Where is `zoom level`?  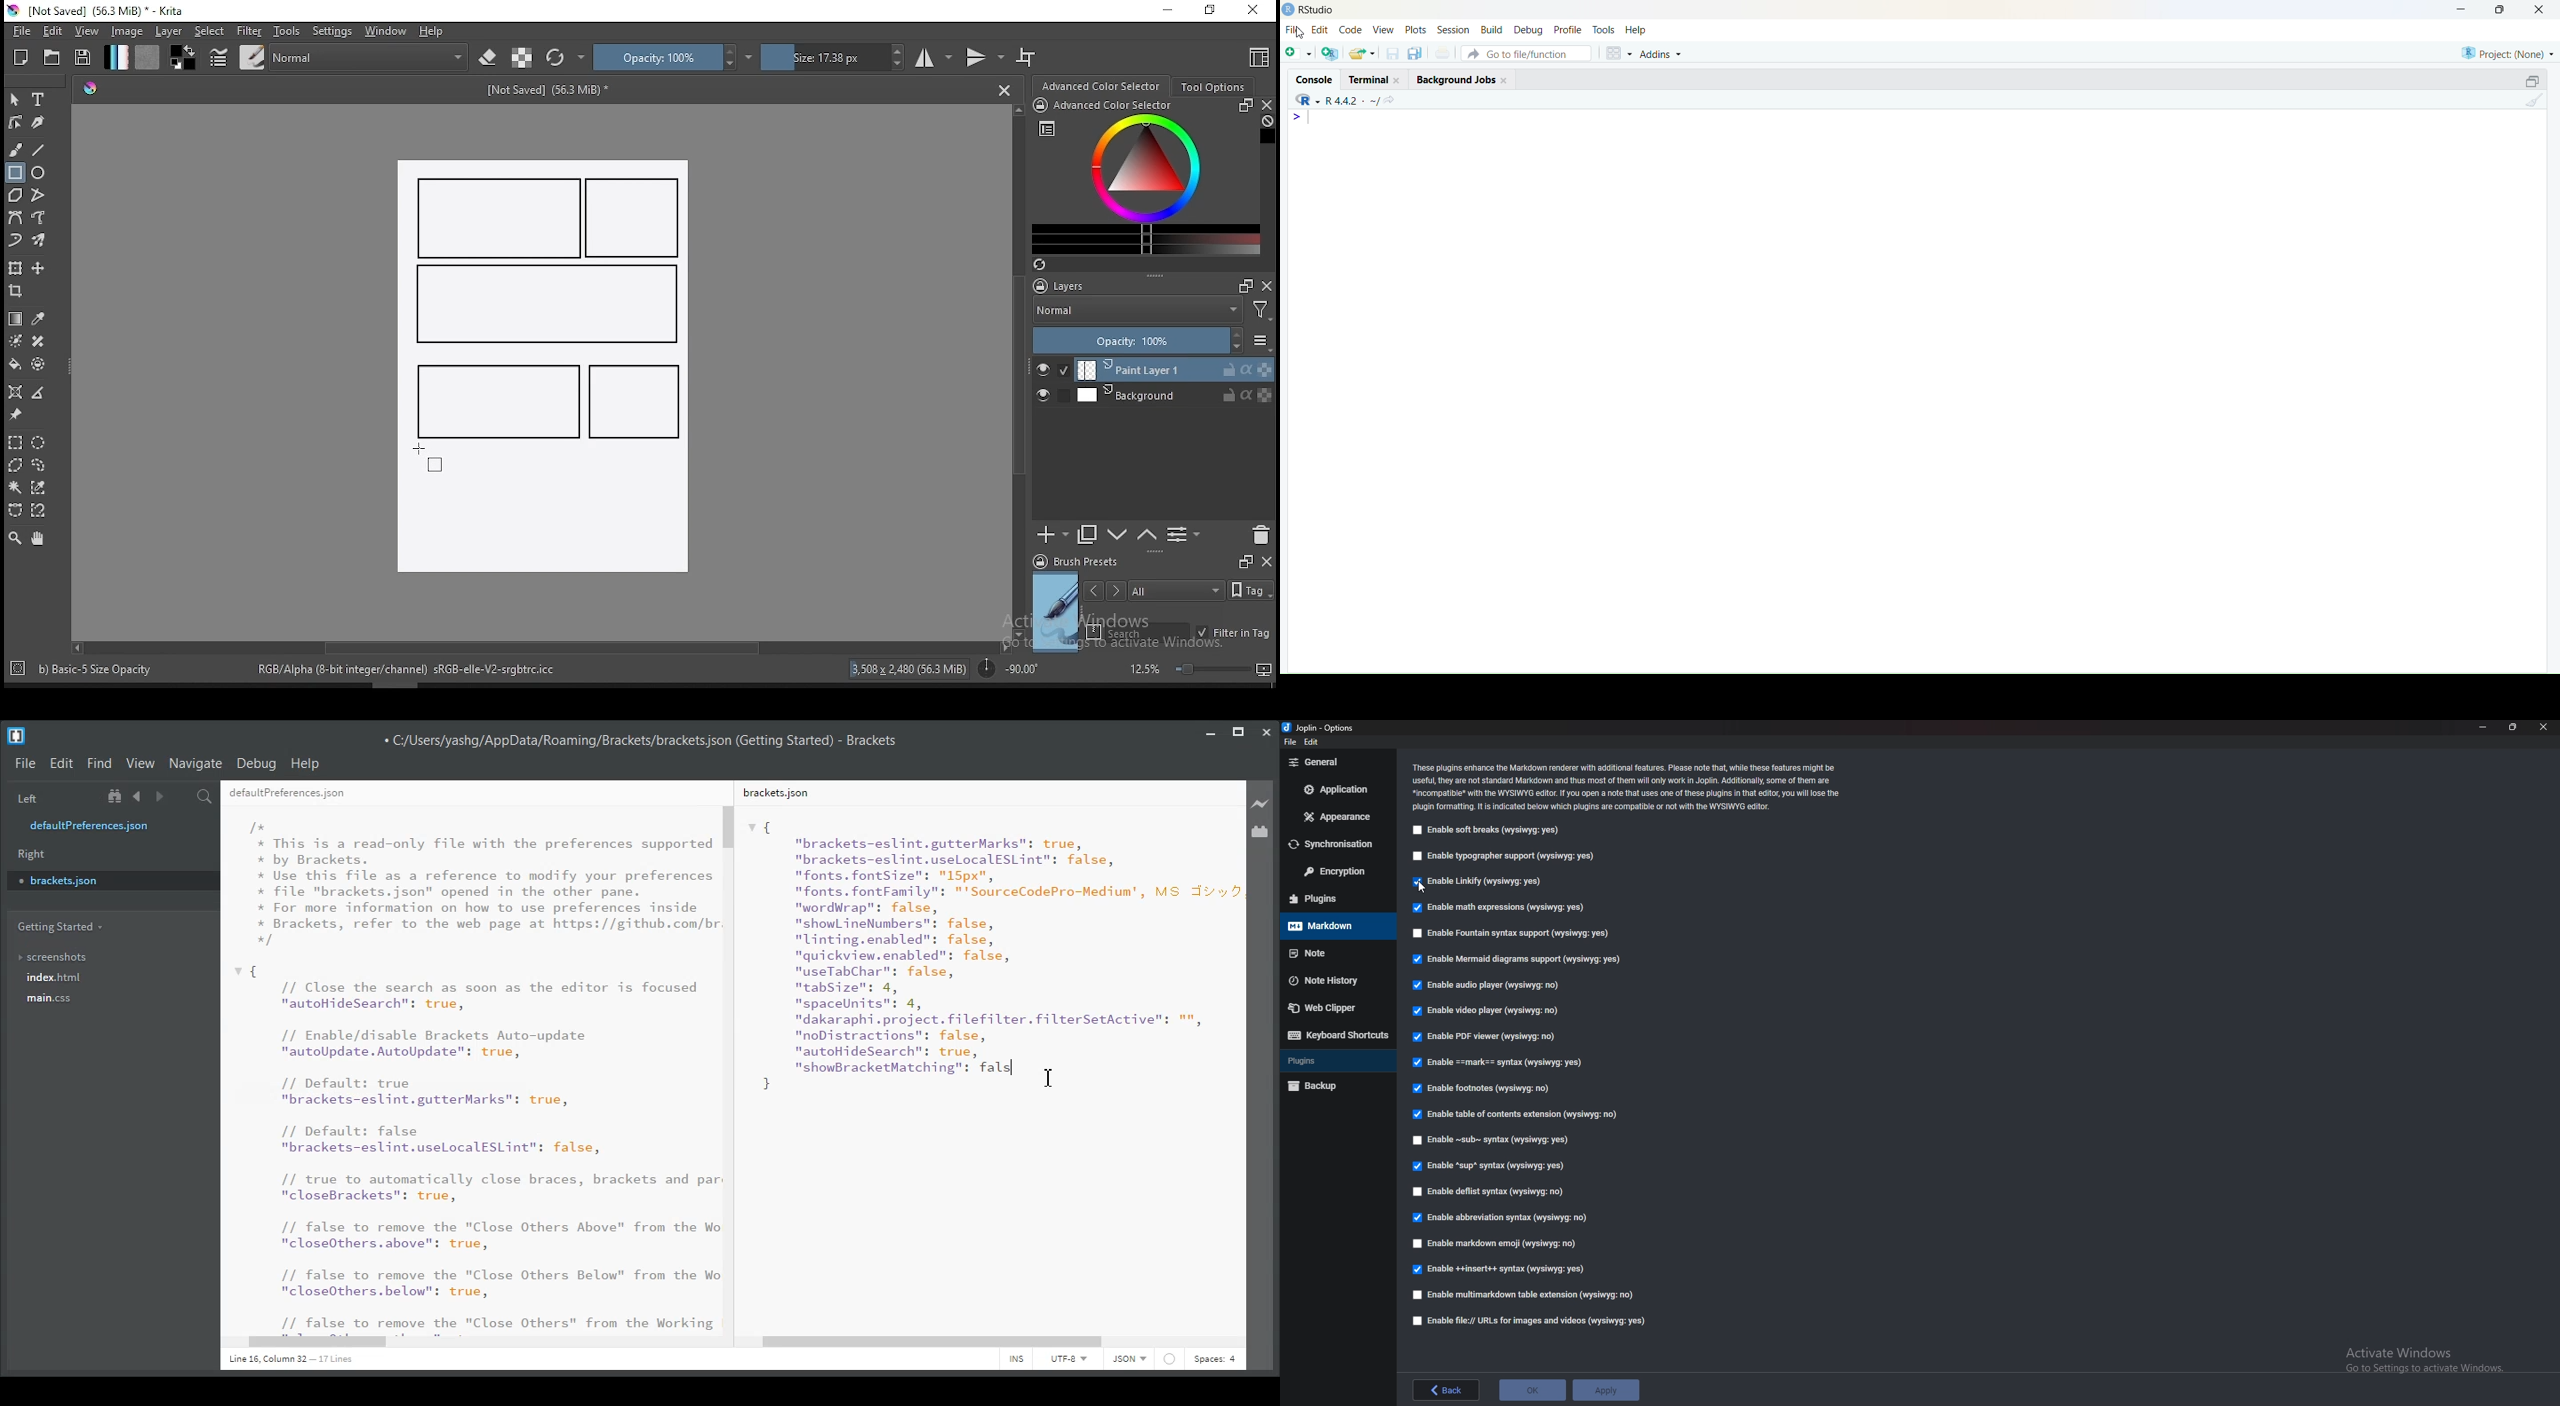 zoom level is located at coordinates (1200, 668).